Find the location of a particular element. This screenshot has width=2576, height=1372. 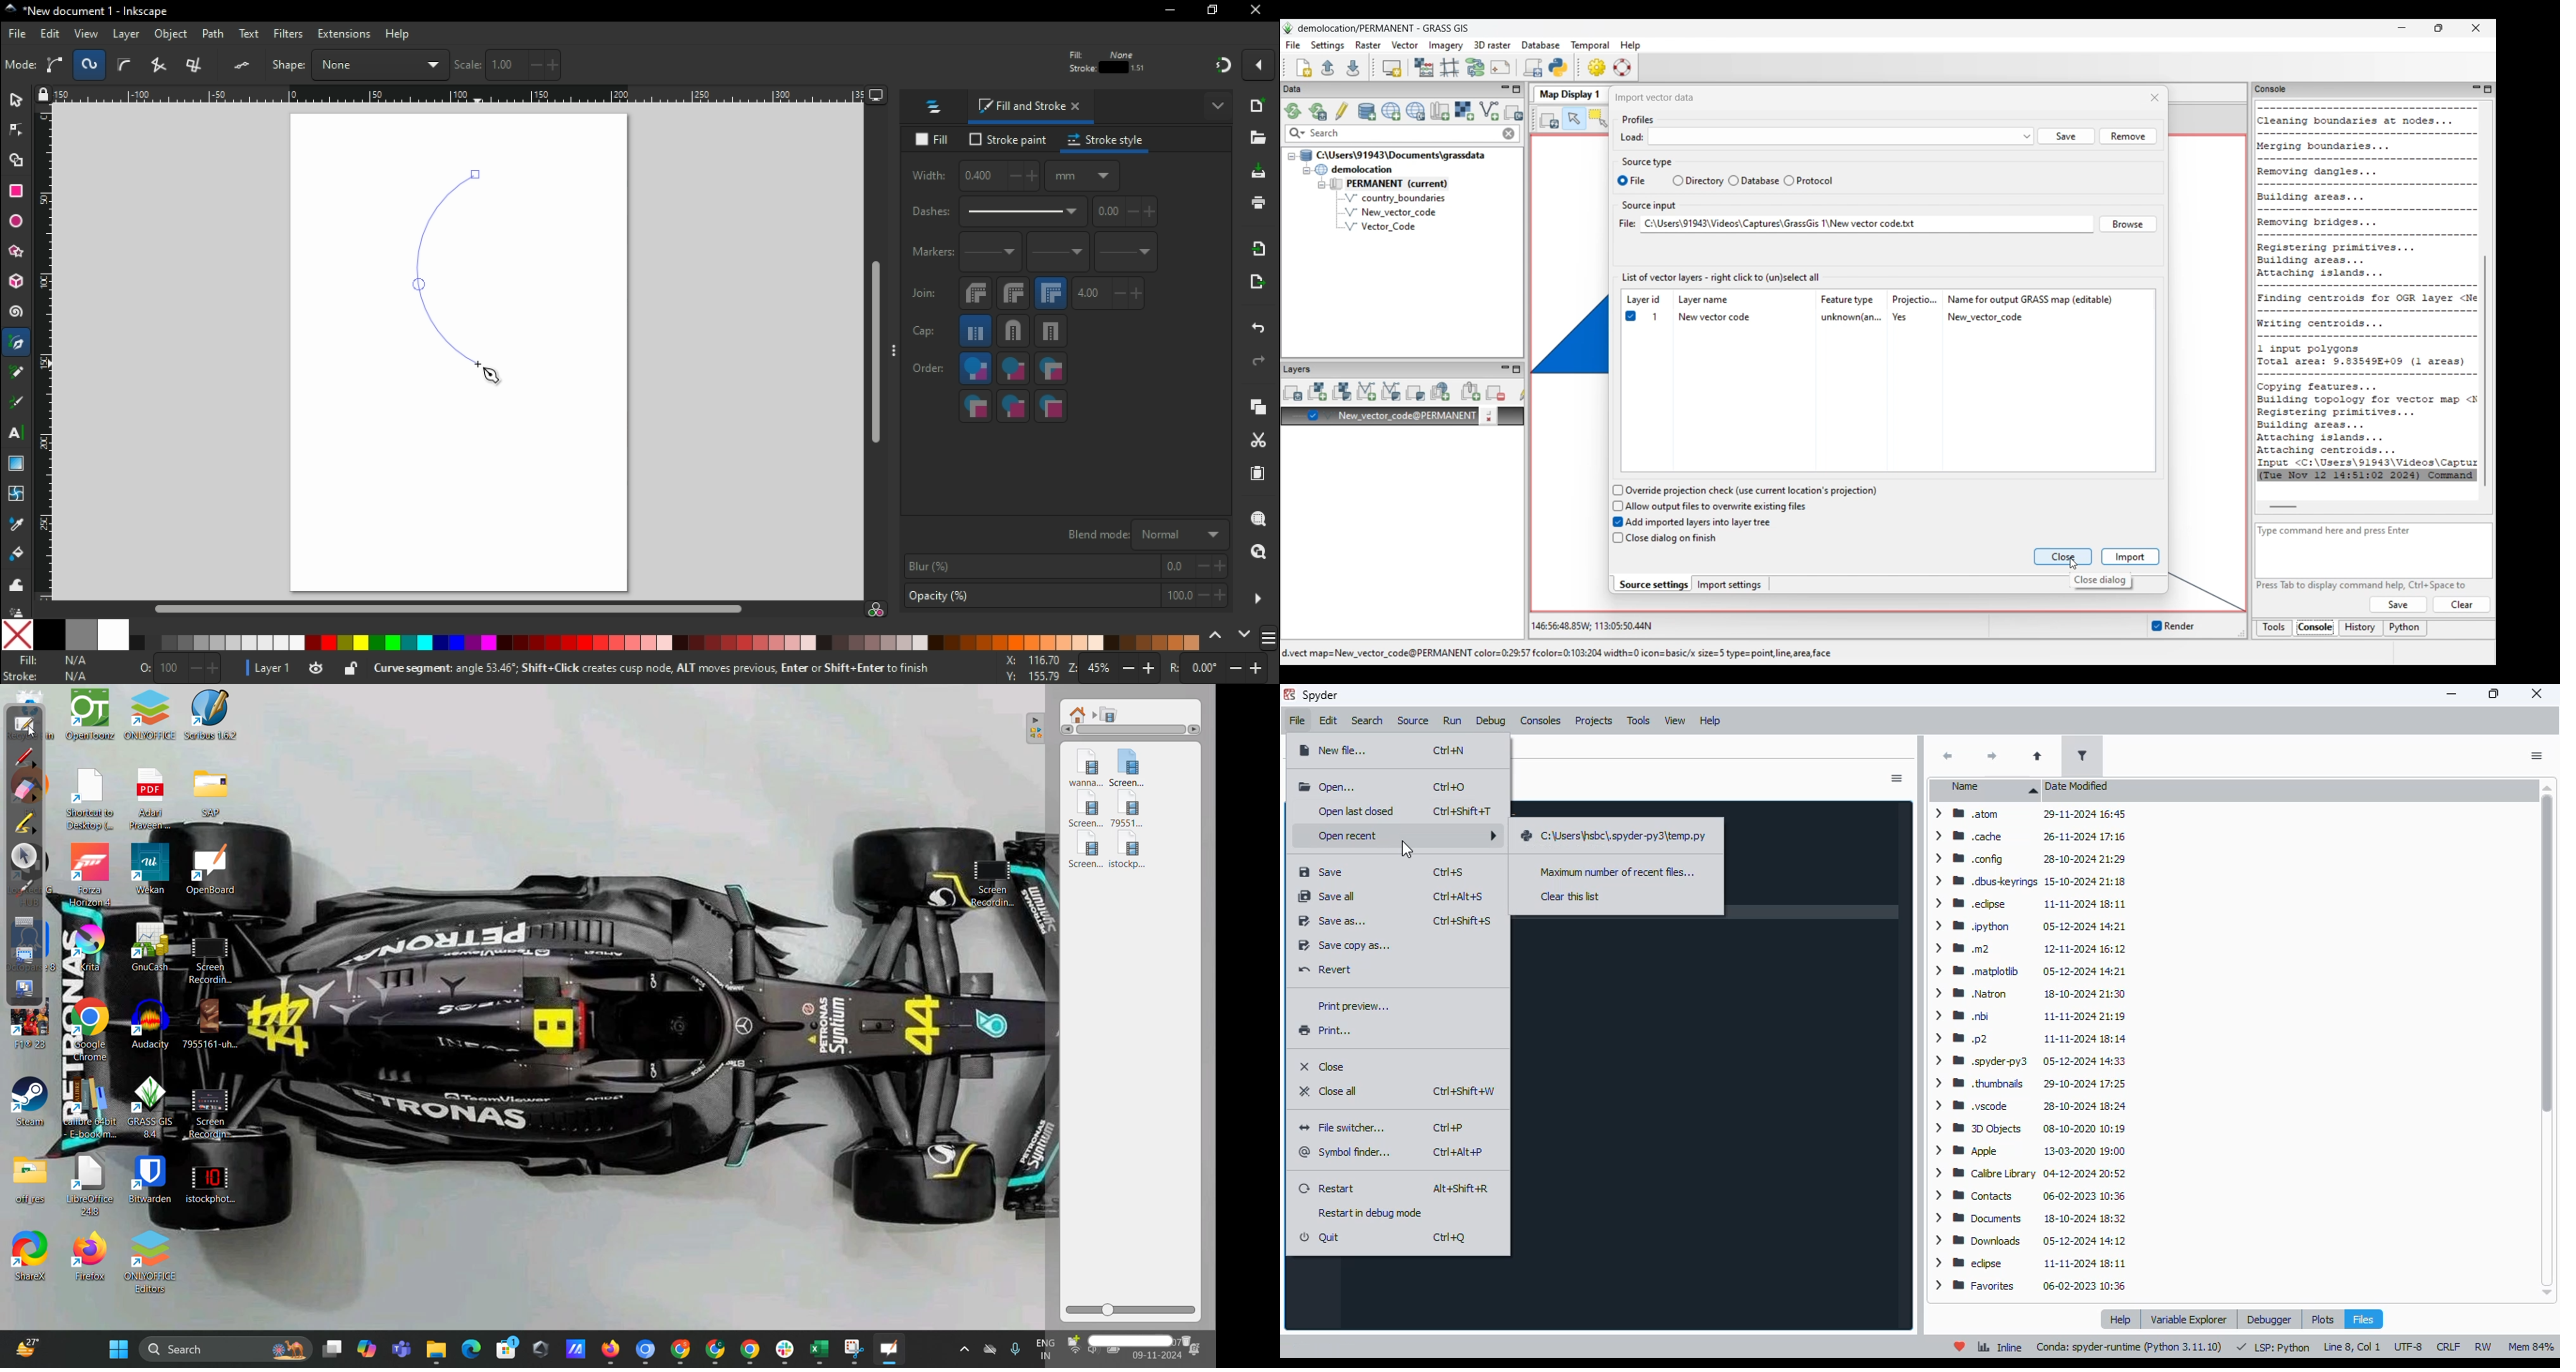

mode is located at coordinates (21, 66).